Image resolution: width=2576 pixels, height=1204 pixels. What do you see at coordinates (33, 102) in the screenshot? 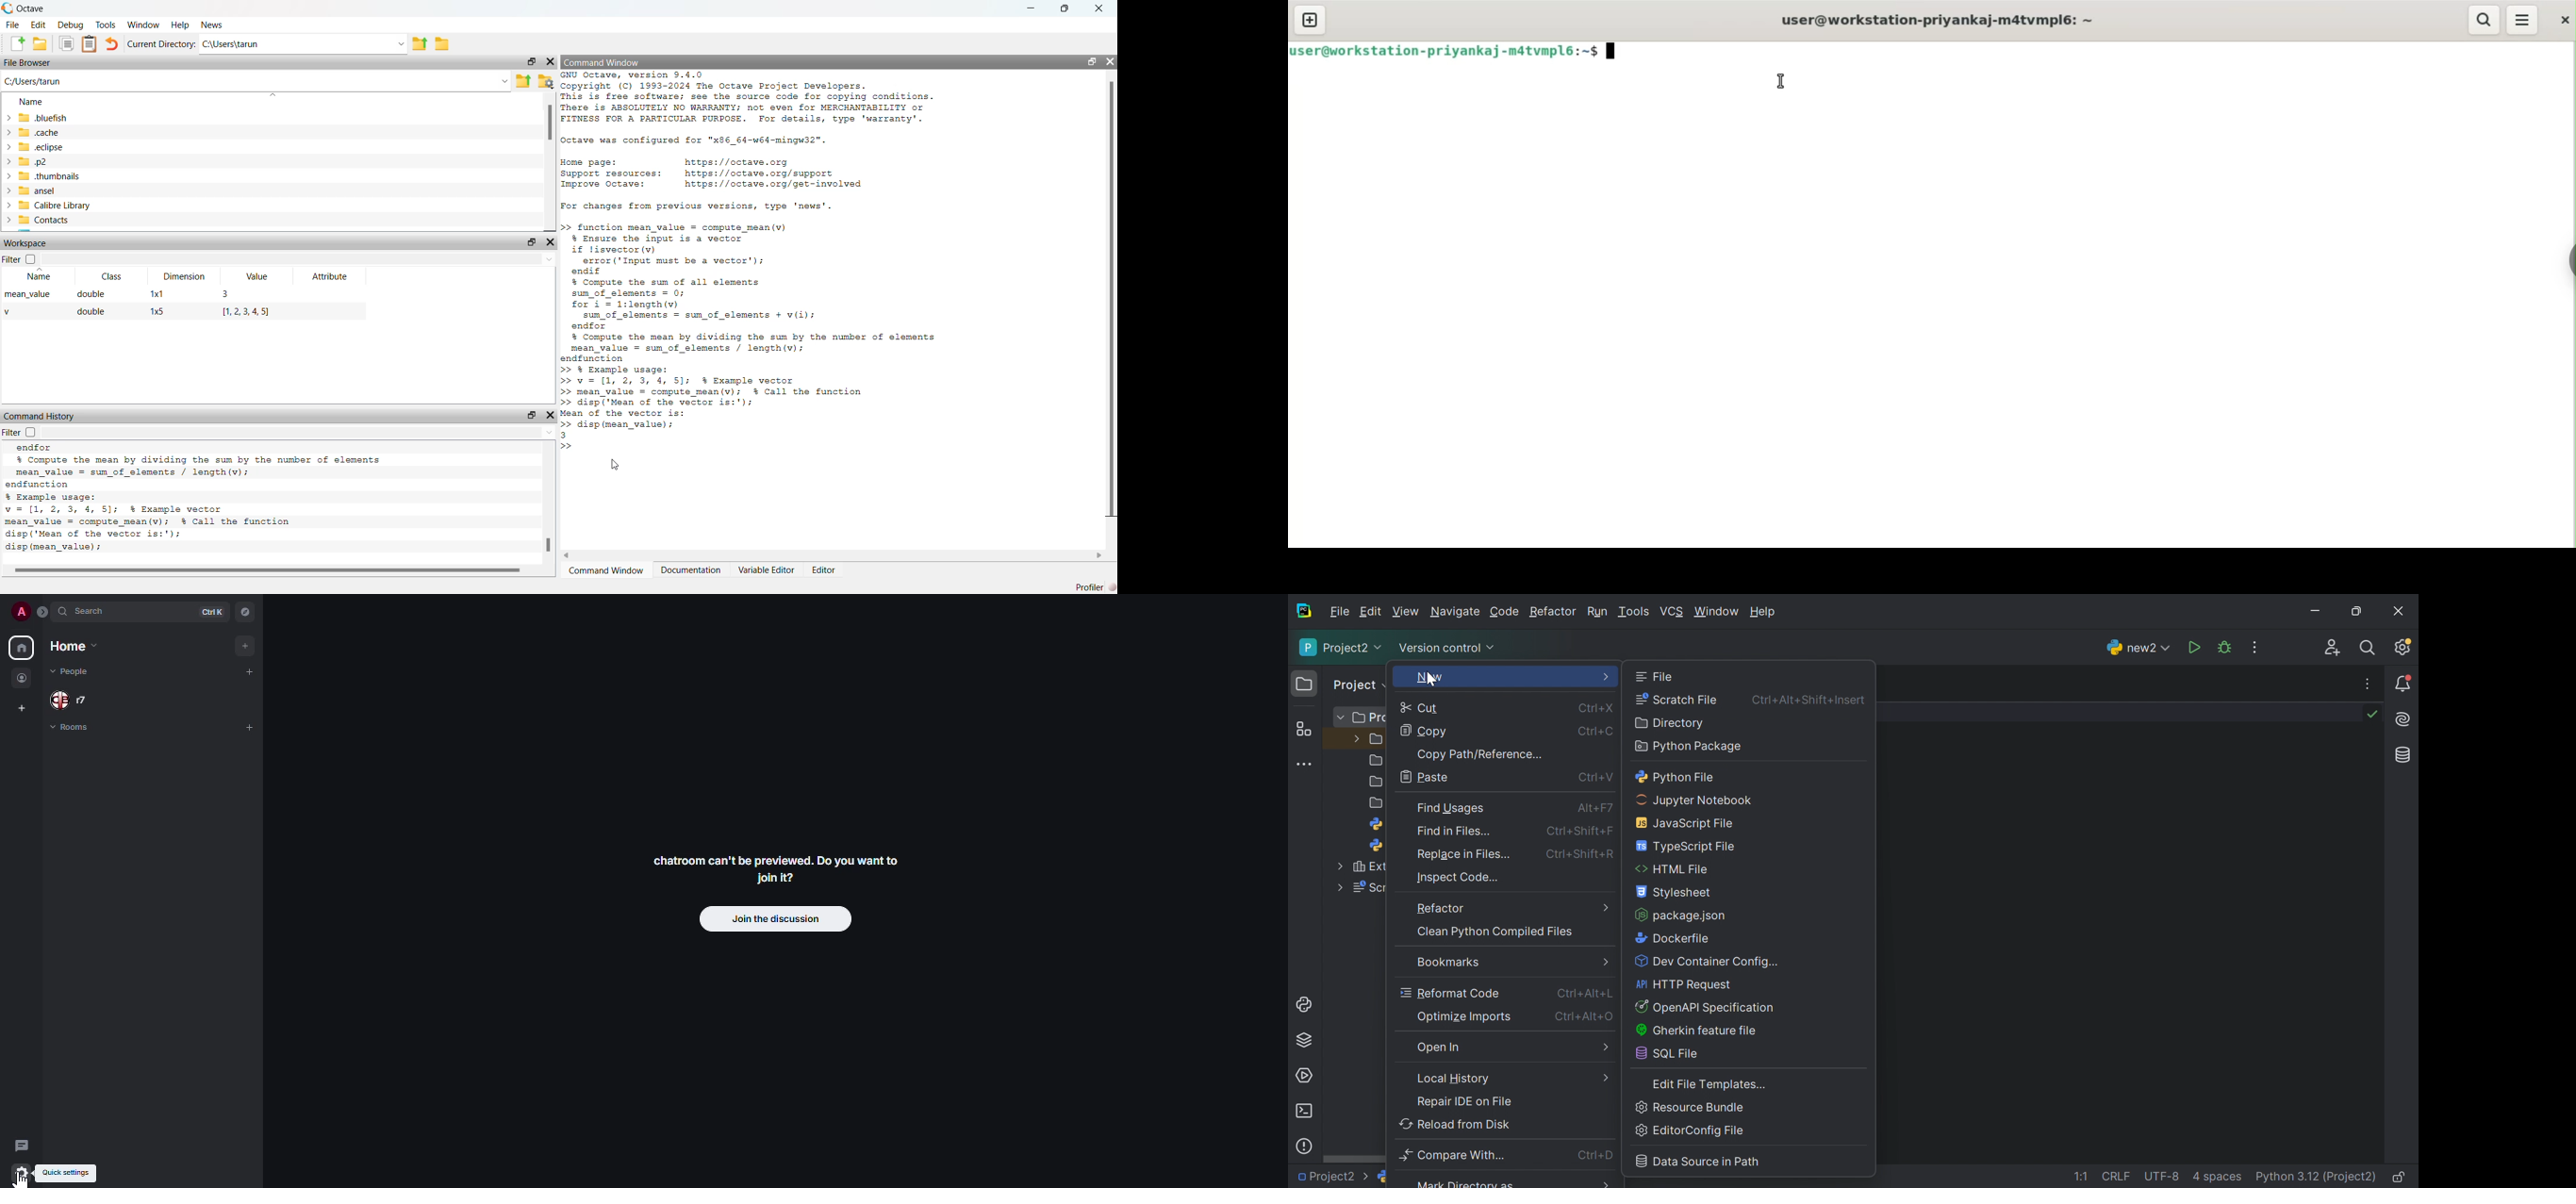
I see `name` at bounding box center [33, 102].